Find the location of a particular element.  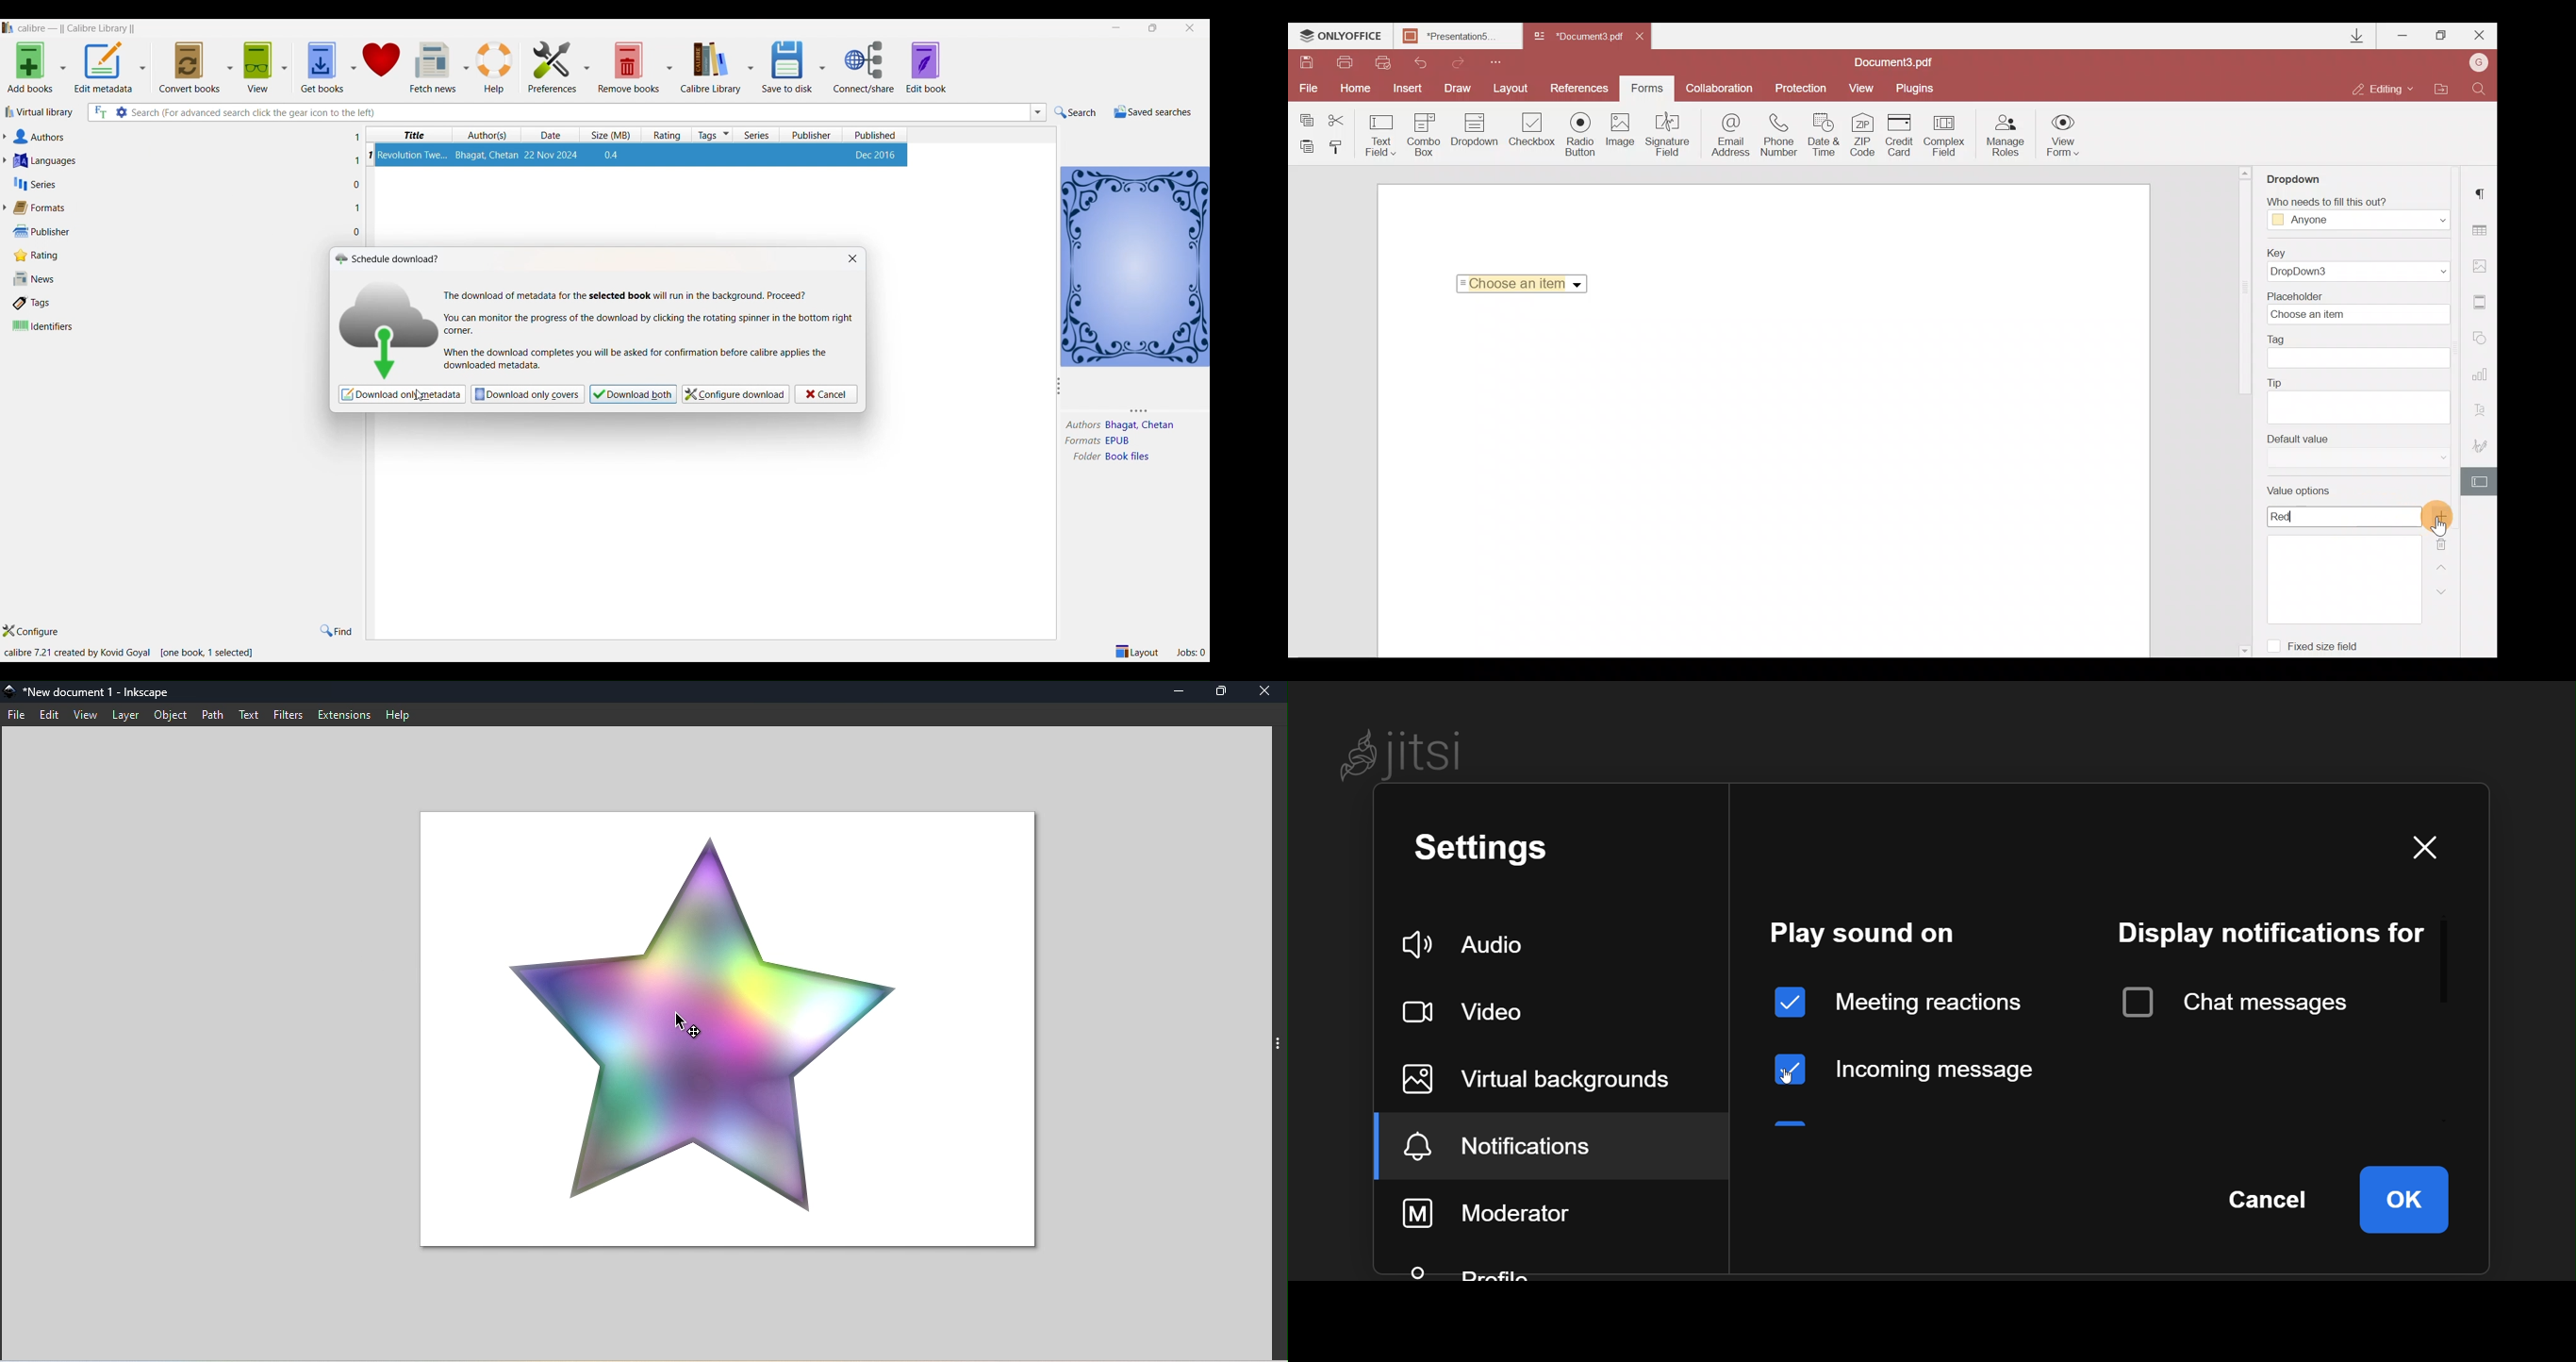

Layer is located at coordinates (124, 716).